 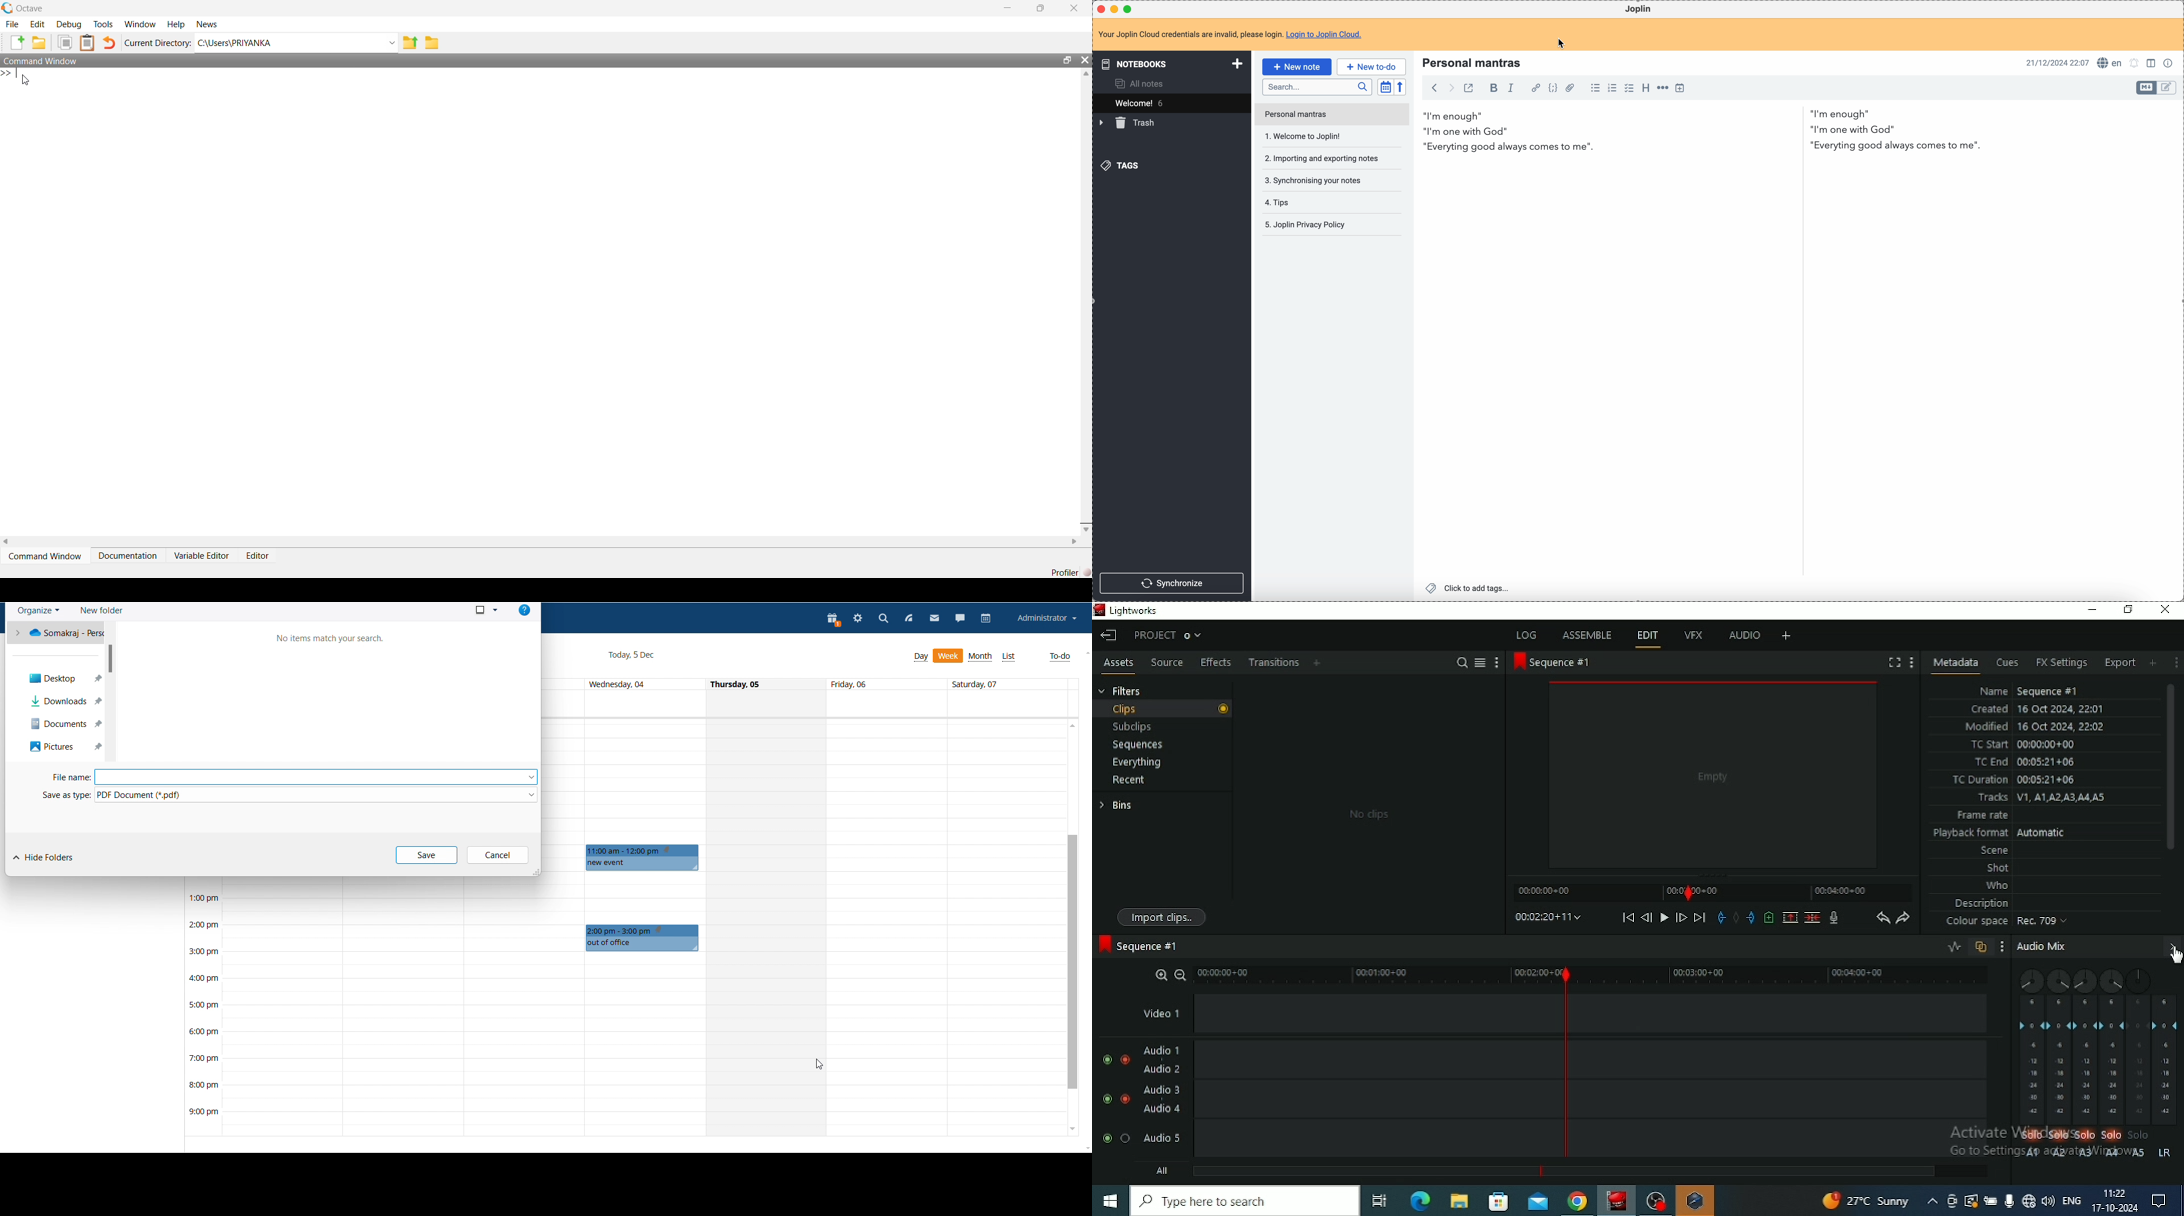 What do you see at coordinates (2111, 981) in the screenshot?
I see `Adjust Pan` at bounding box center [2111, 981].